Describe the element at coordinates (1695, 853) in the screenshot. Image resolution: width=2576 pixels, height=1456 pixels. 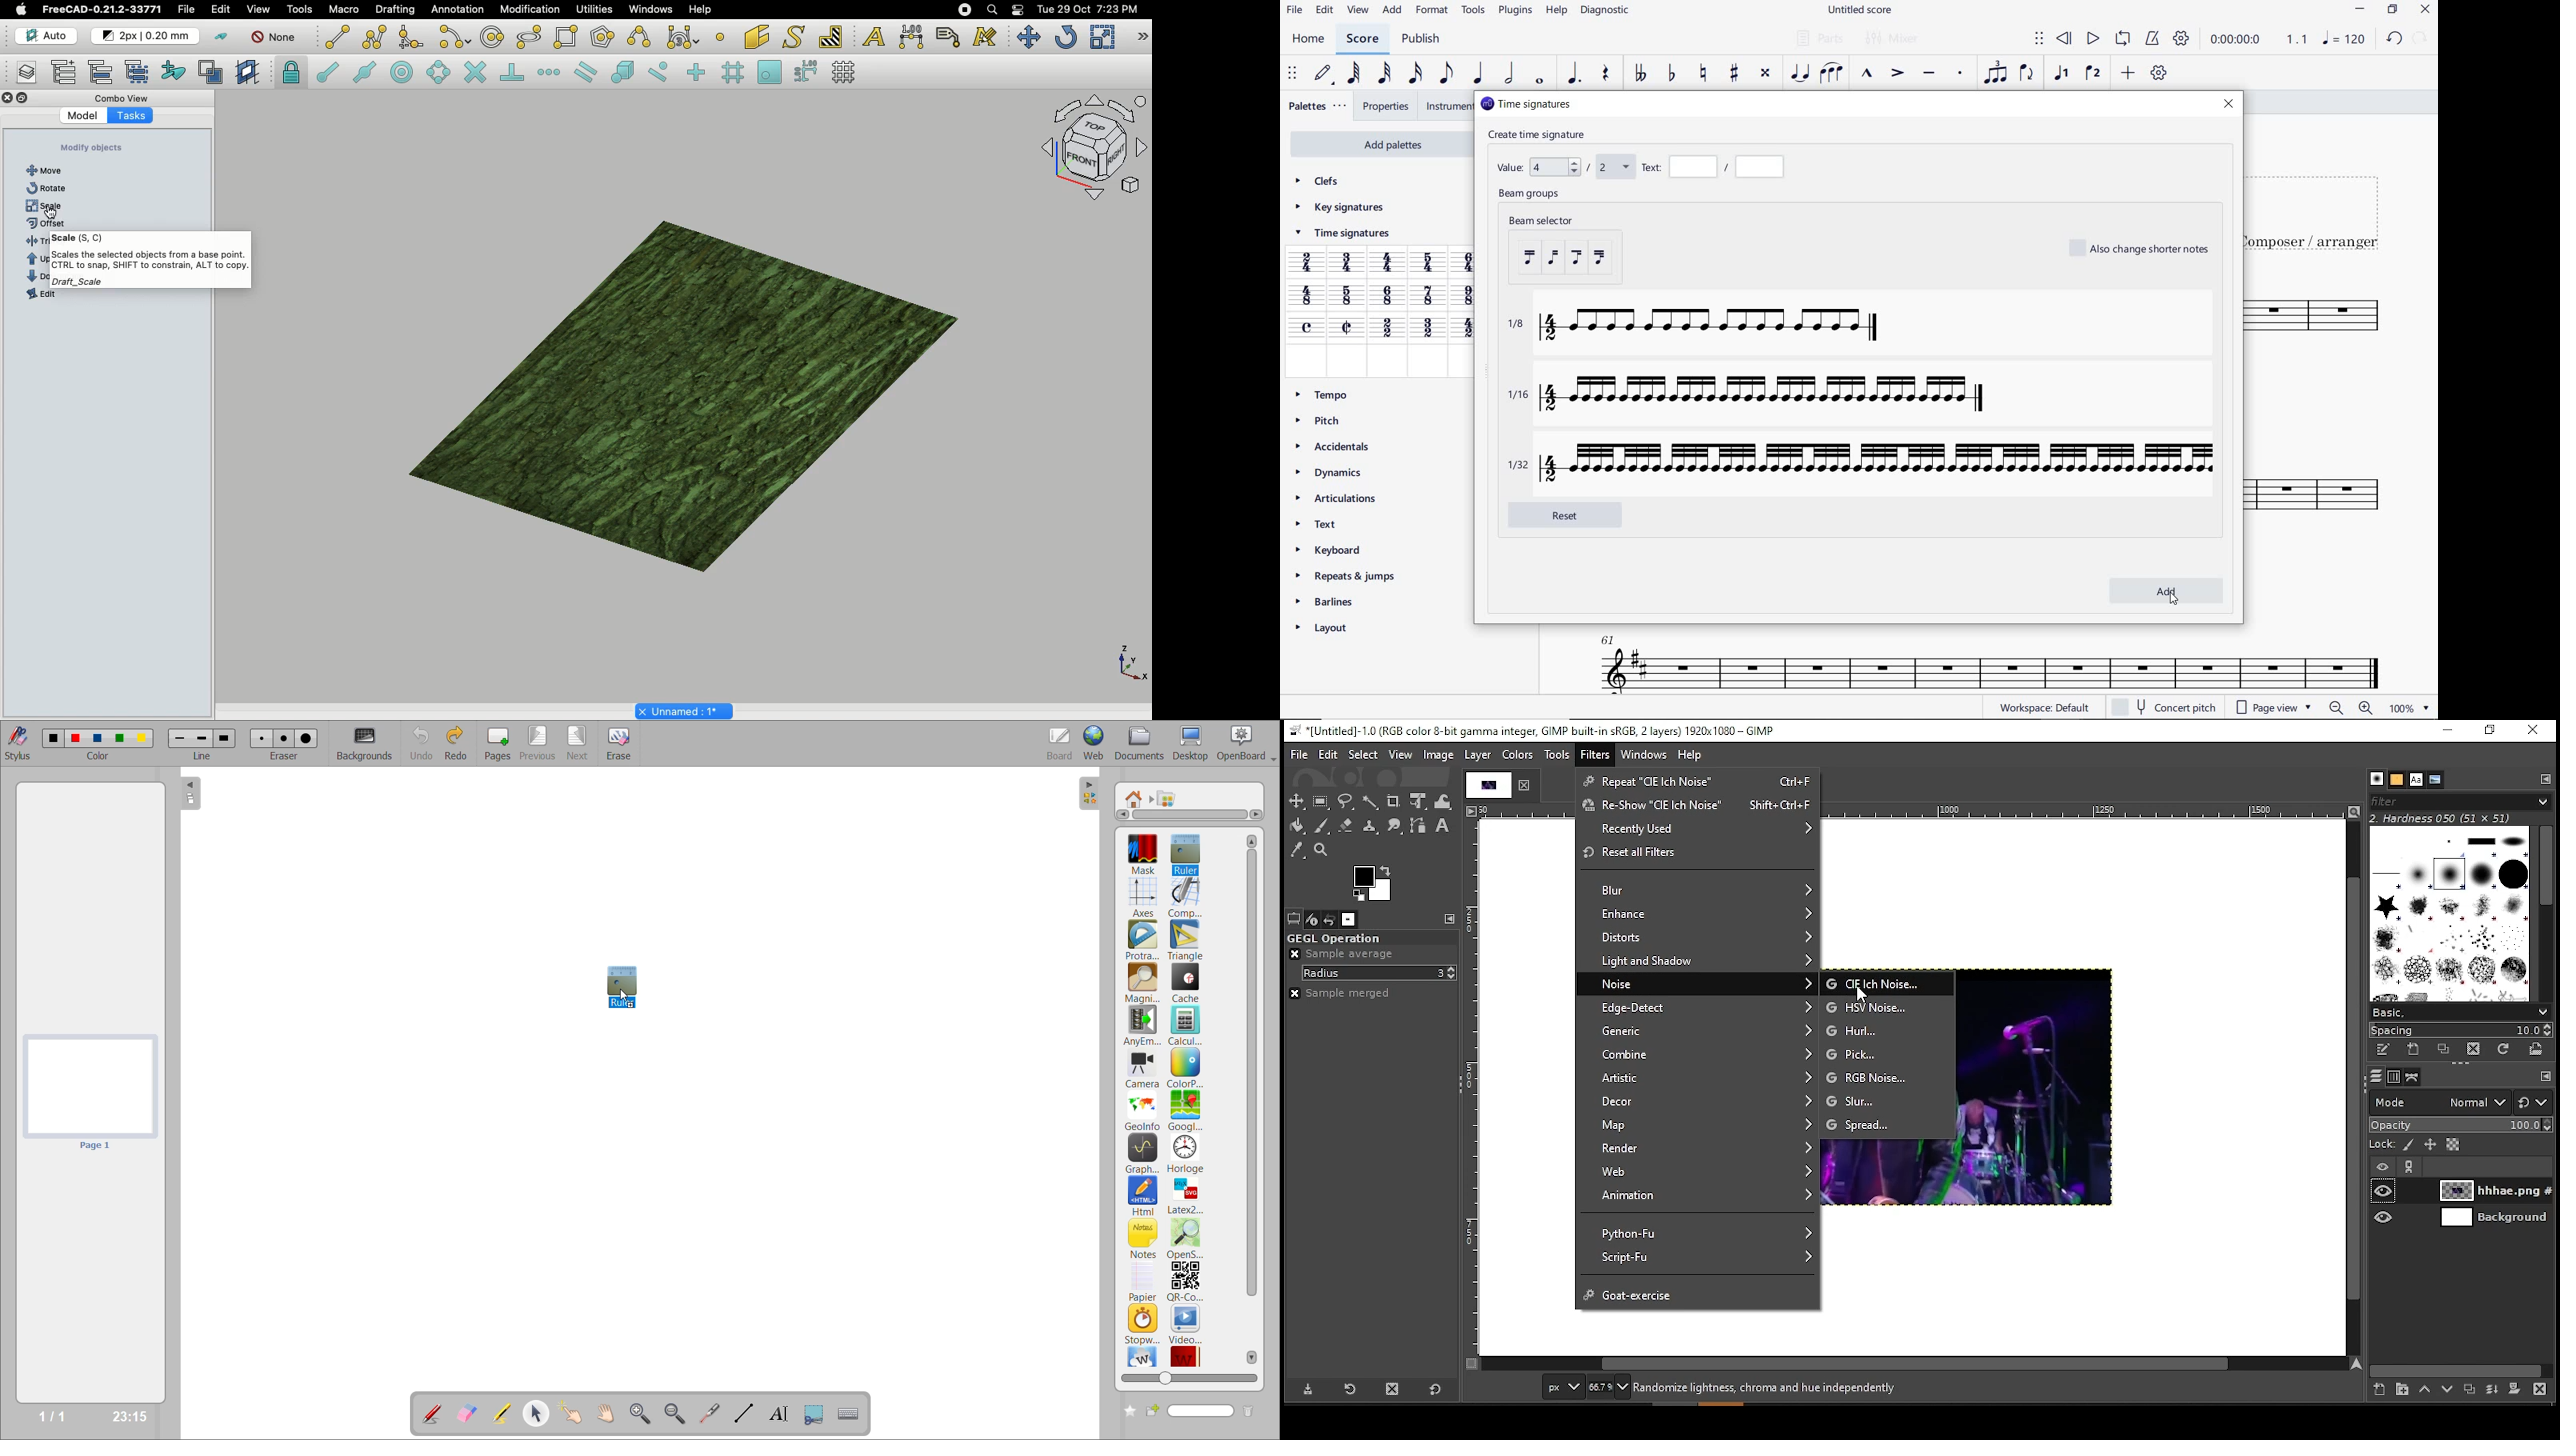
I see `reset all filters` at that location.